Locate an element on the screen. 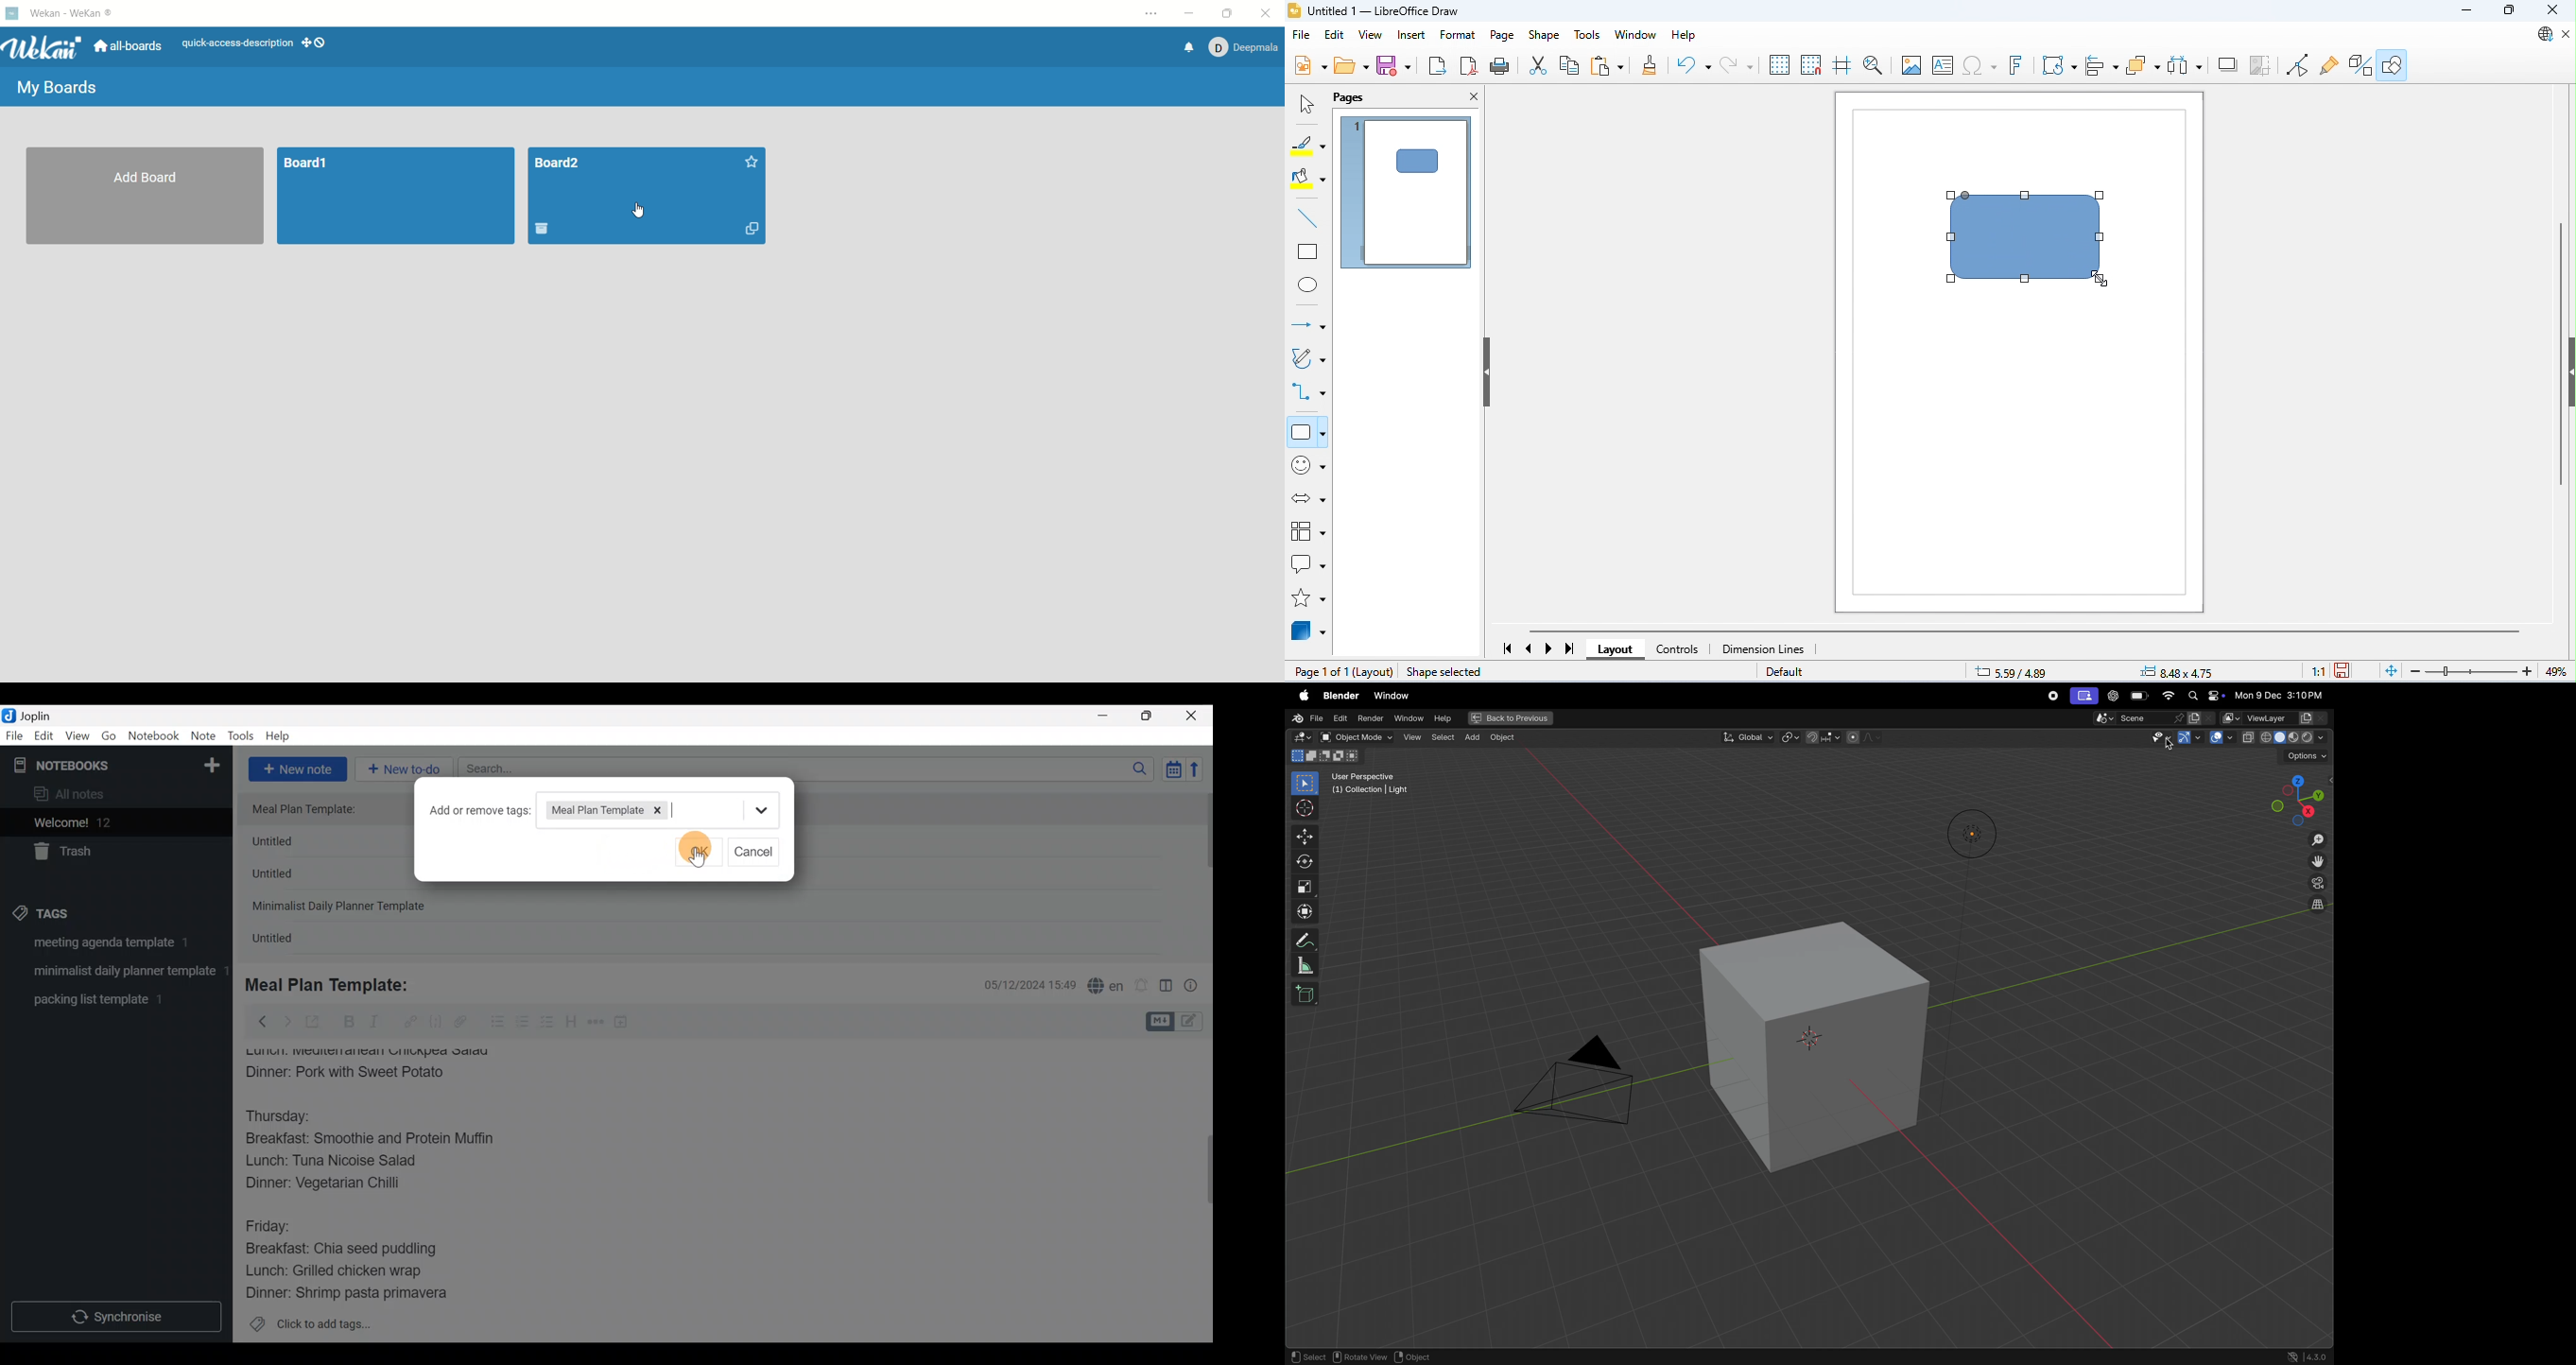 This screenshot has height=1372, width=2576. Checkbox is located at coordinates (549, 1023).